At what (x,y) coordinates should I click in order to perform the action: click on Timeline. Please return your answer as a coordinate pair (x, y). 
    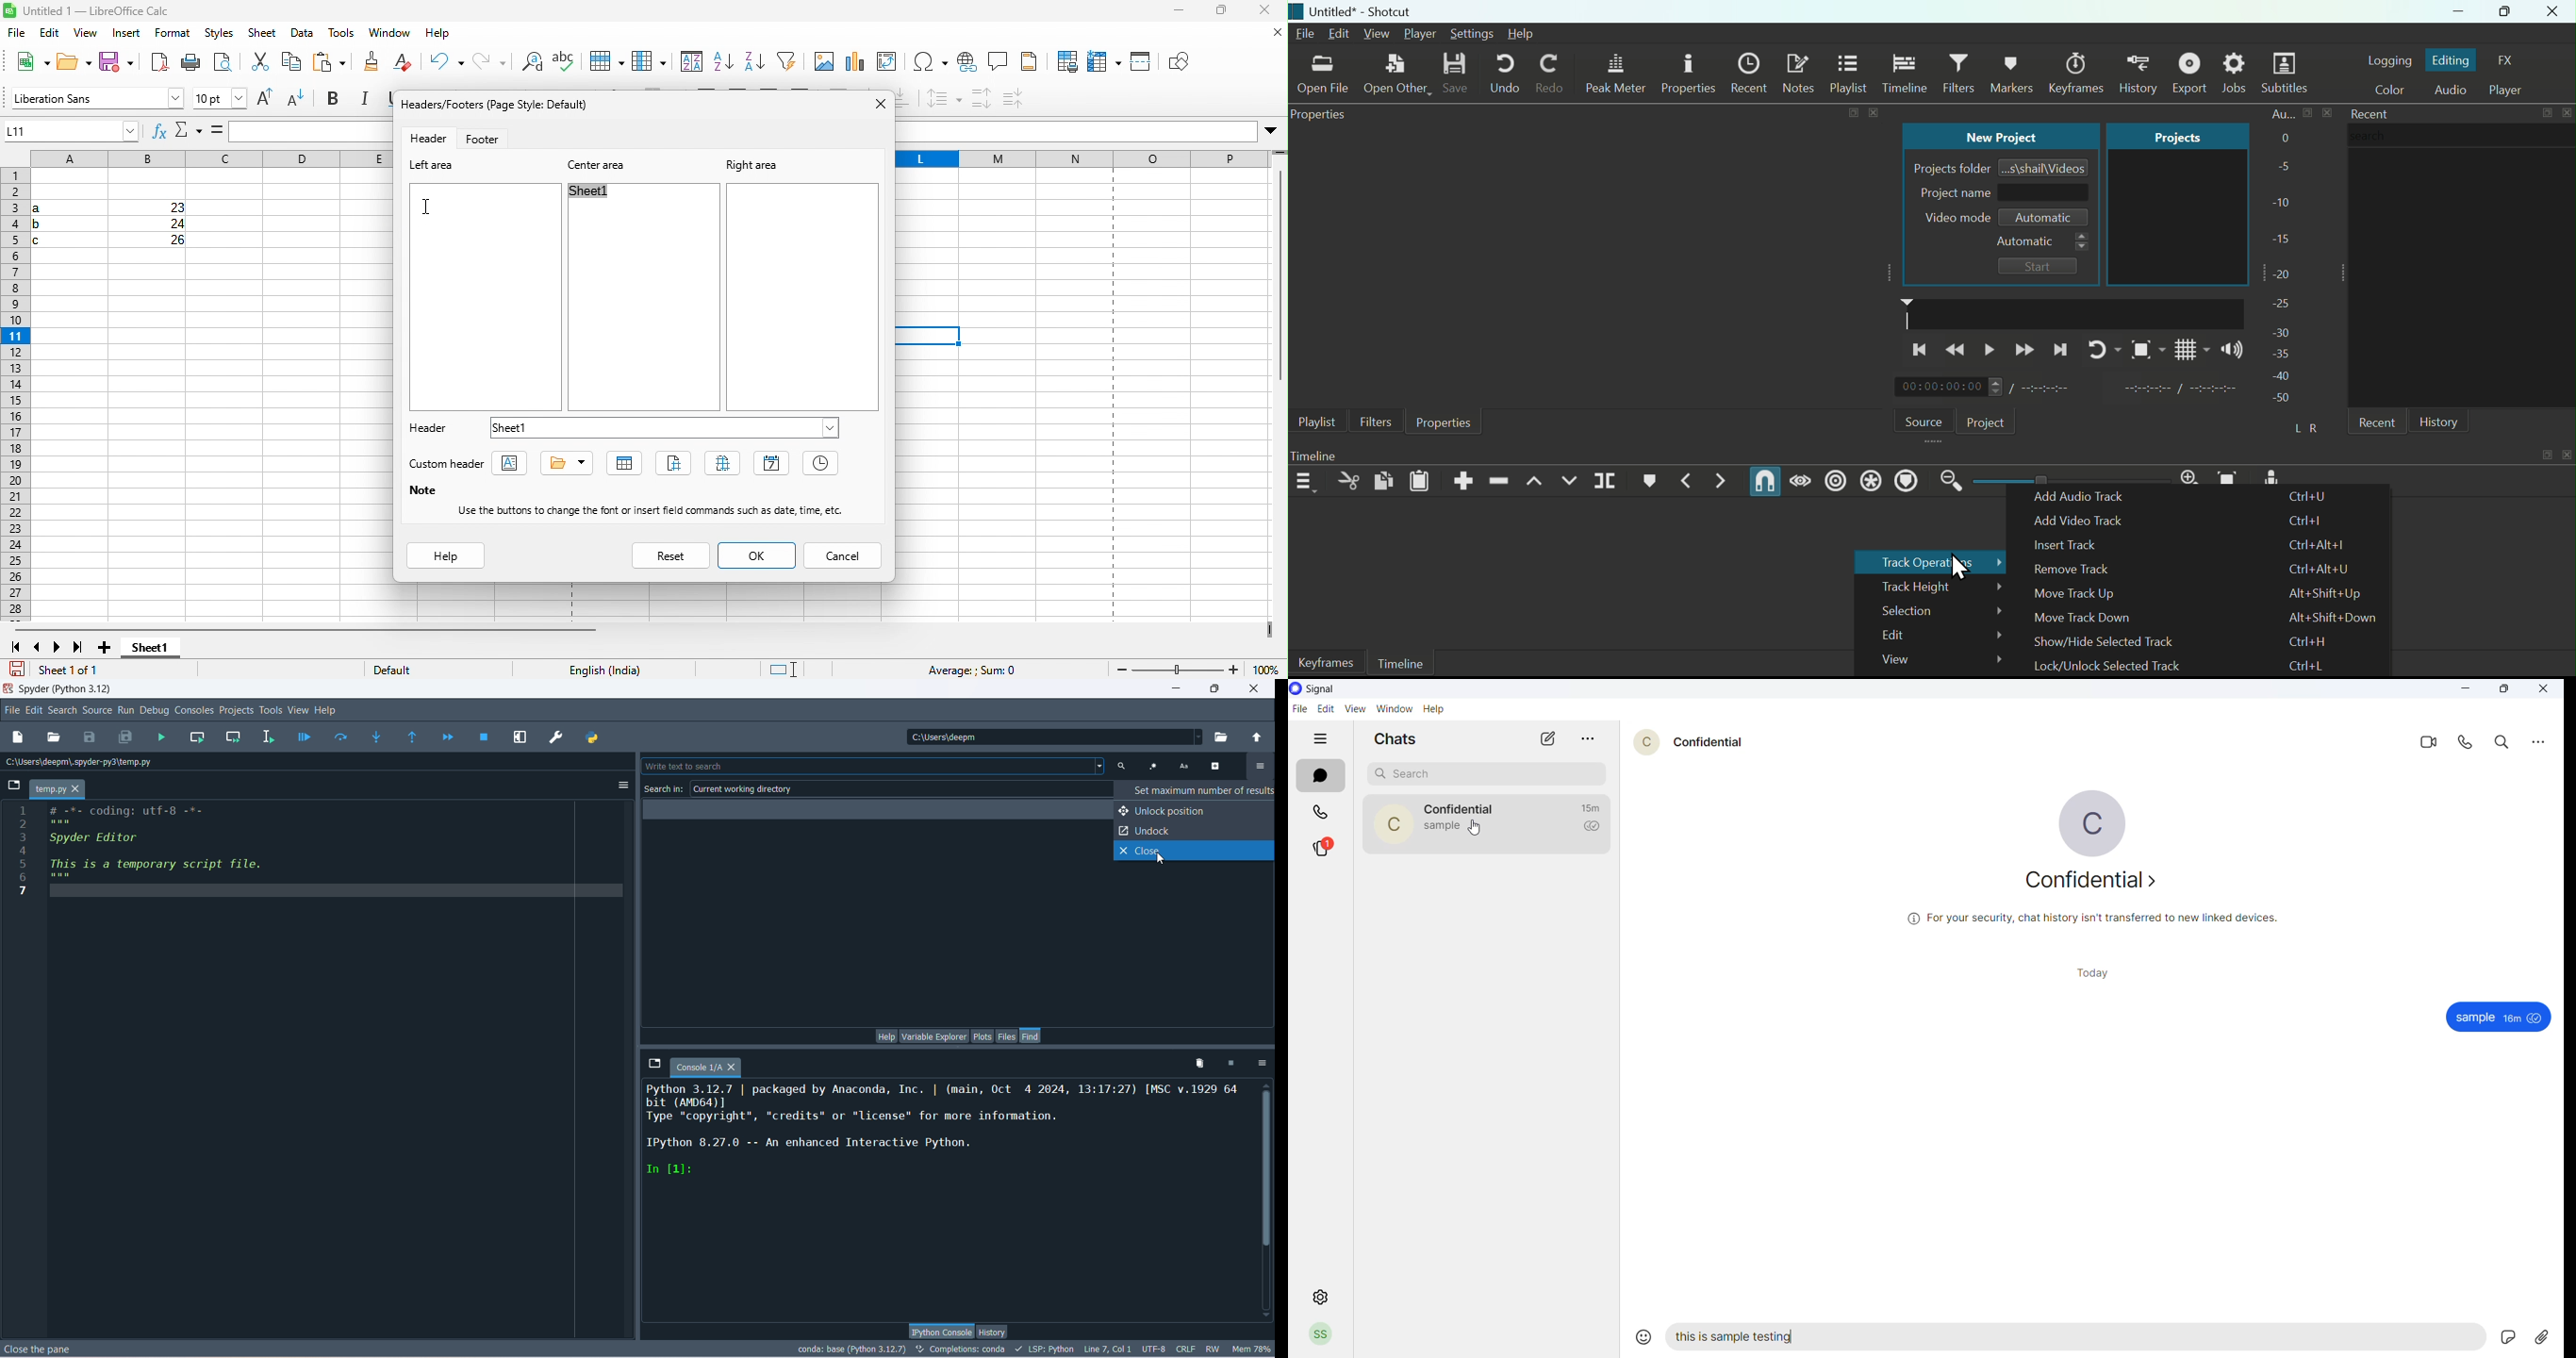
    Looking at the image, I should click on (1402, 663).